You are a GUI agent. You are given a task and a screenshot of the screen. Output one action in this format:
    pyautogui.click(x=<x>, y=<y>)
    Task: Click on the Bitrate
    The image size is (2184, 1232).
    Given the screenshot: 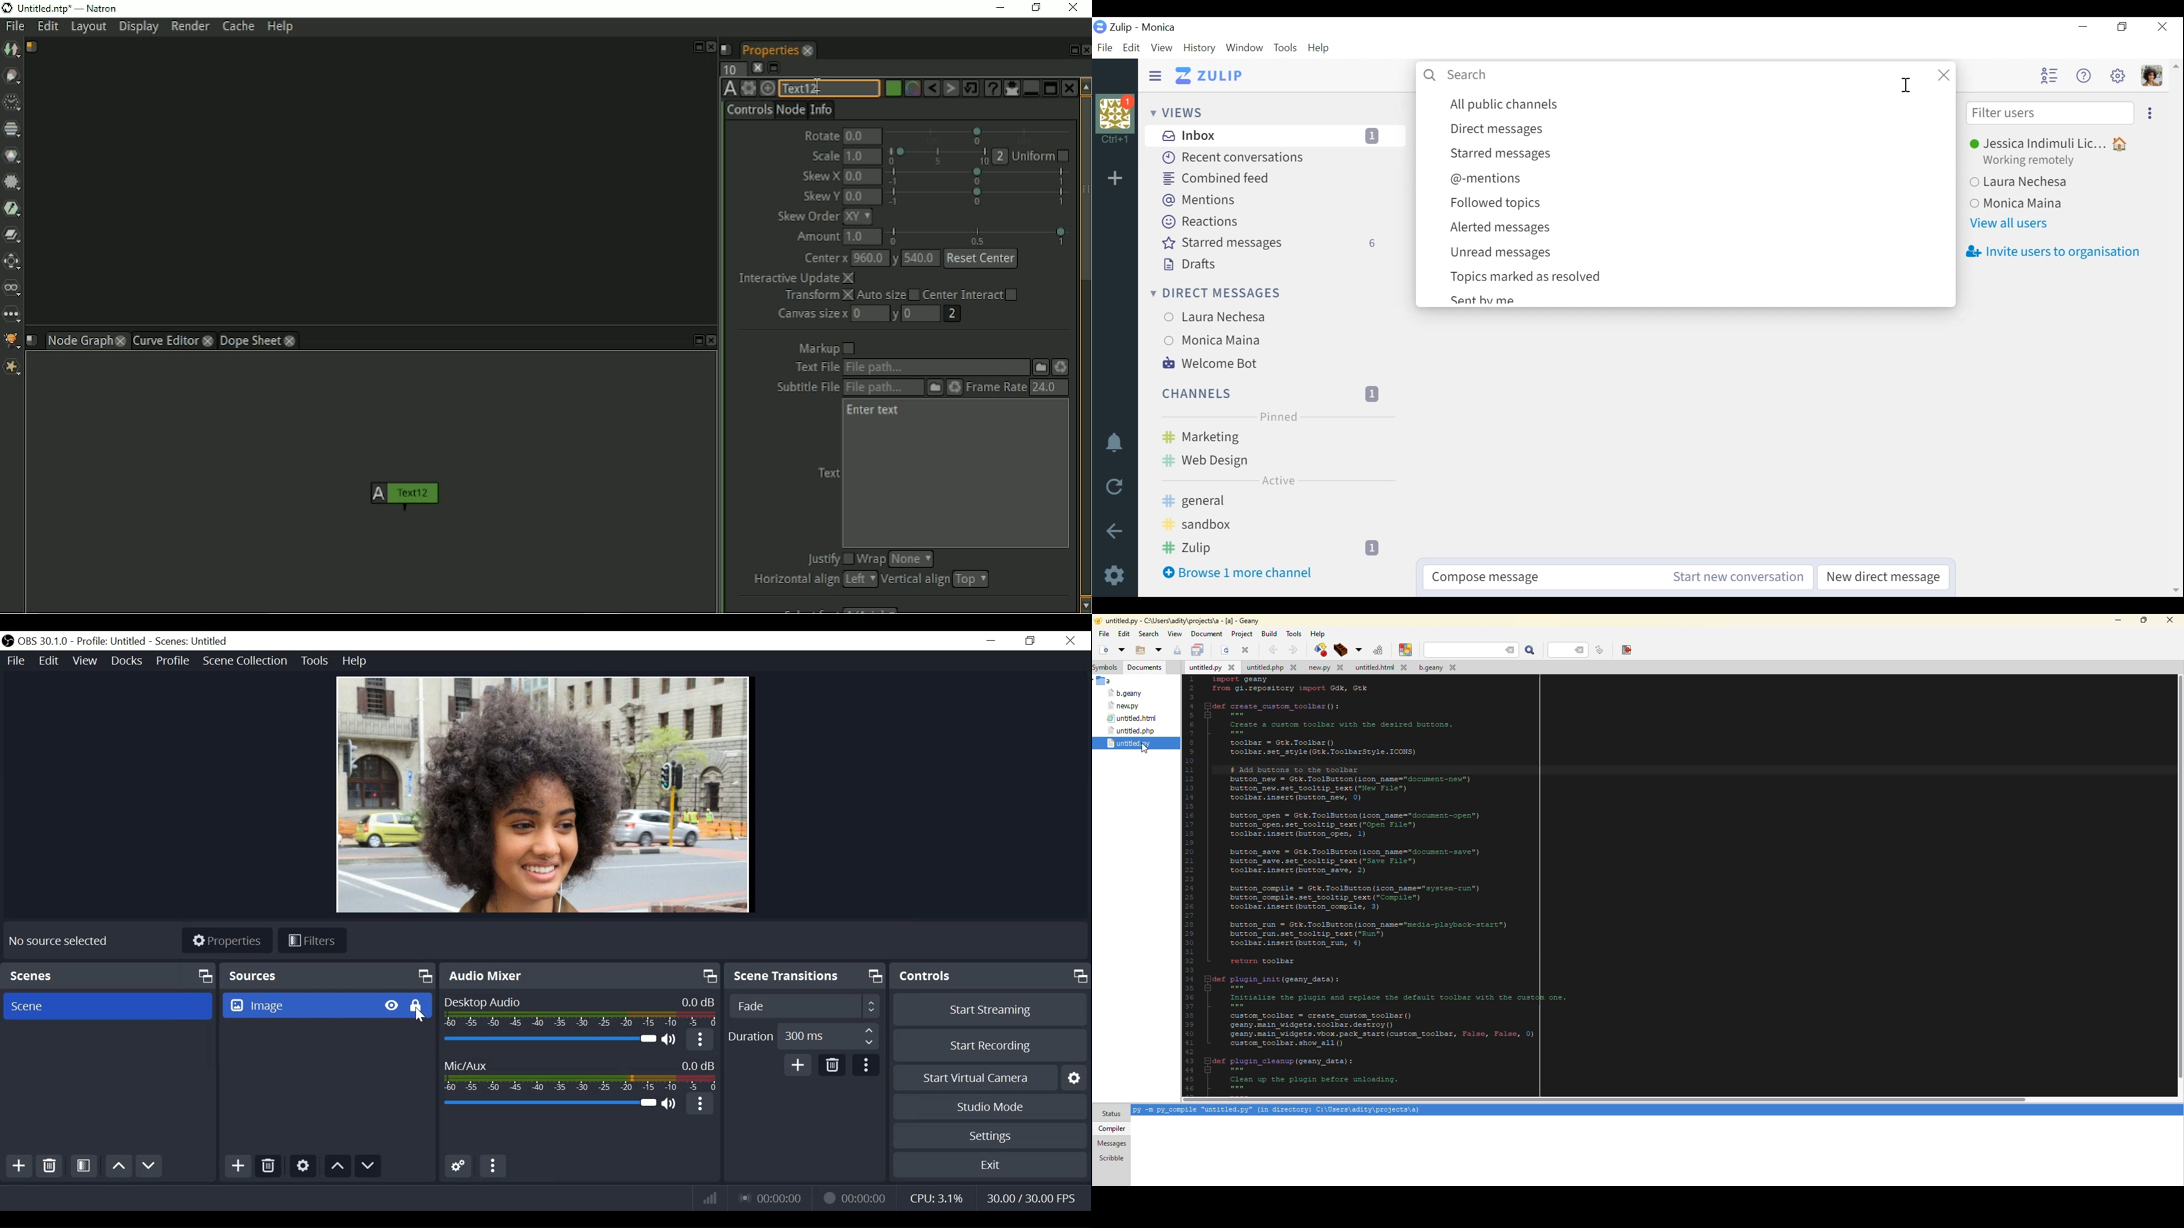 What is the action you would take?
    pyautogui.click(x=708, y=1197)
    